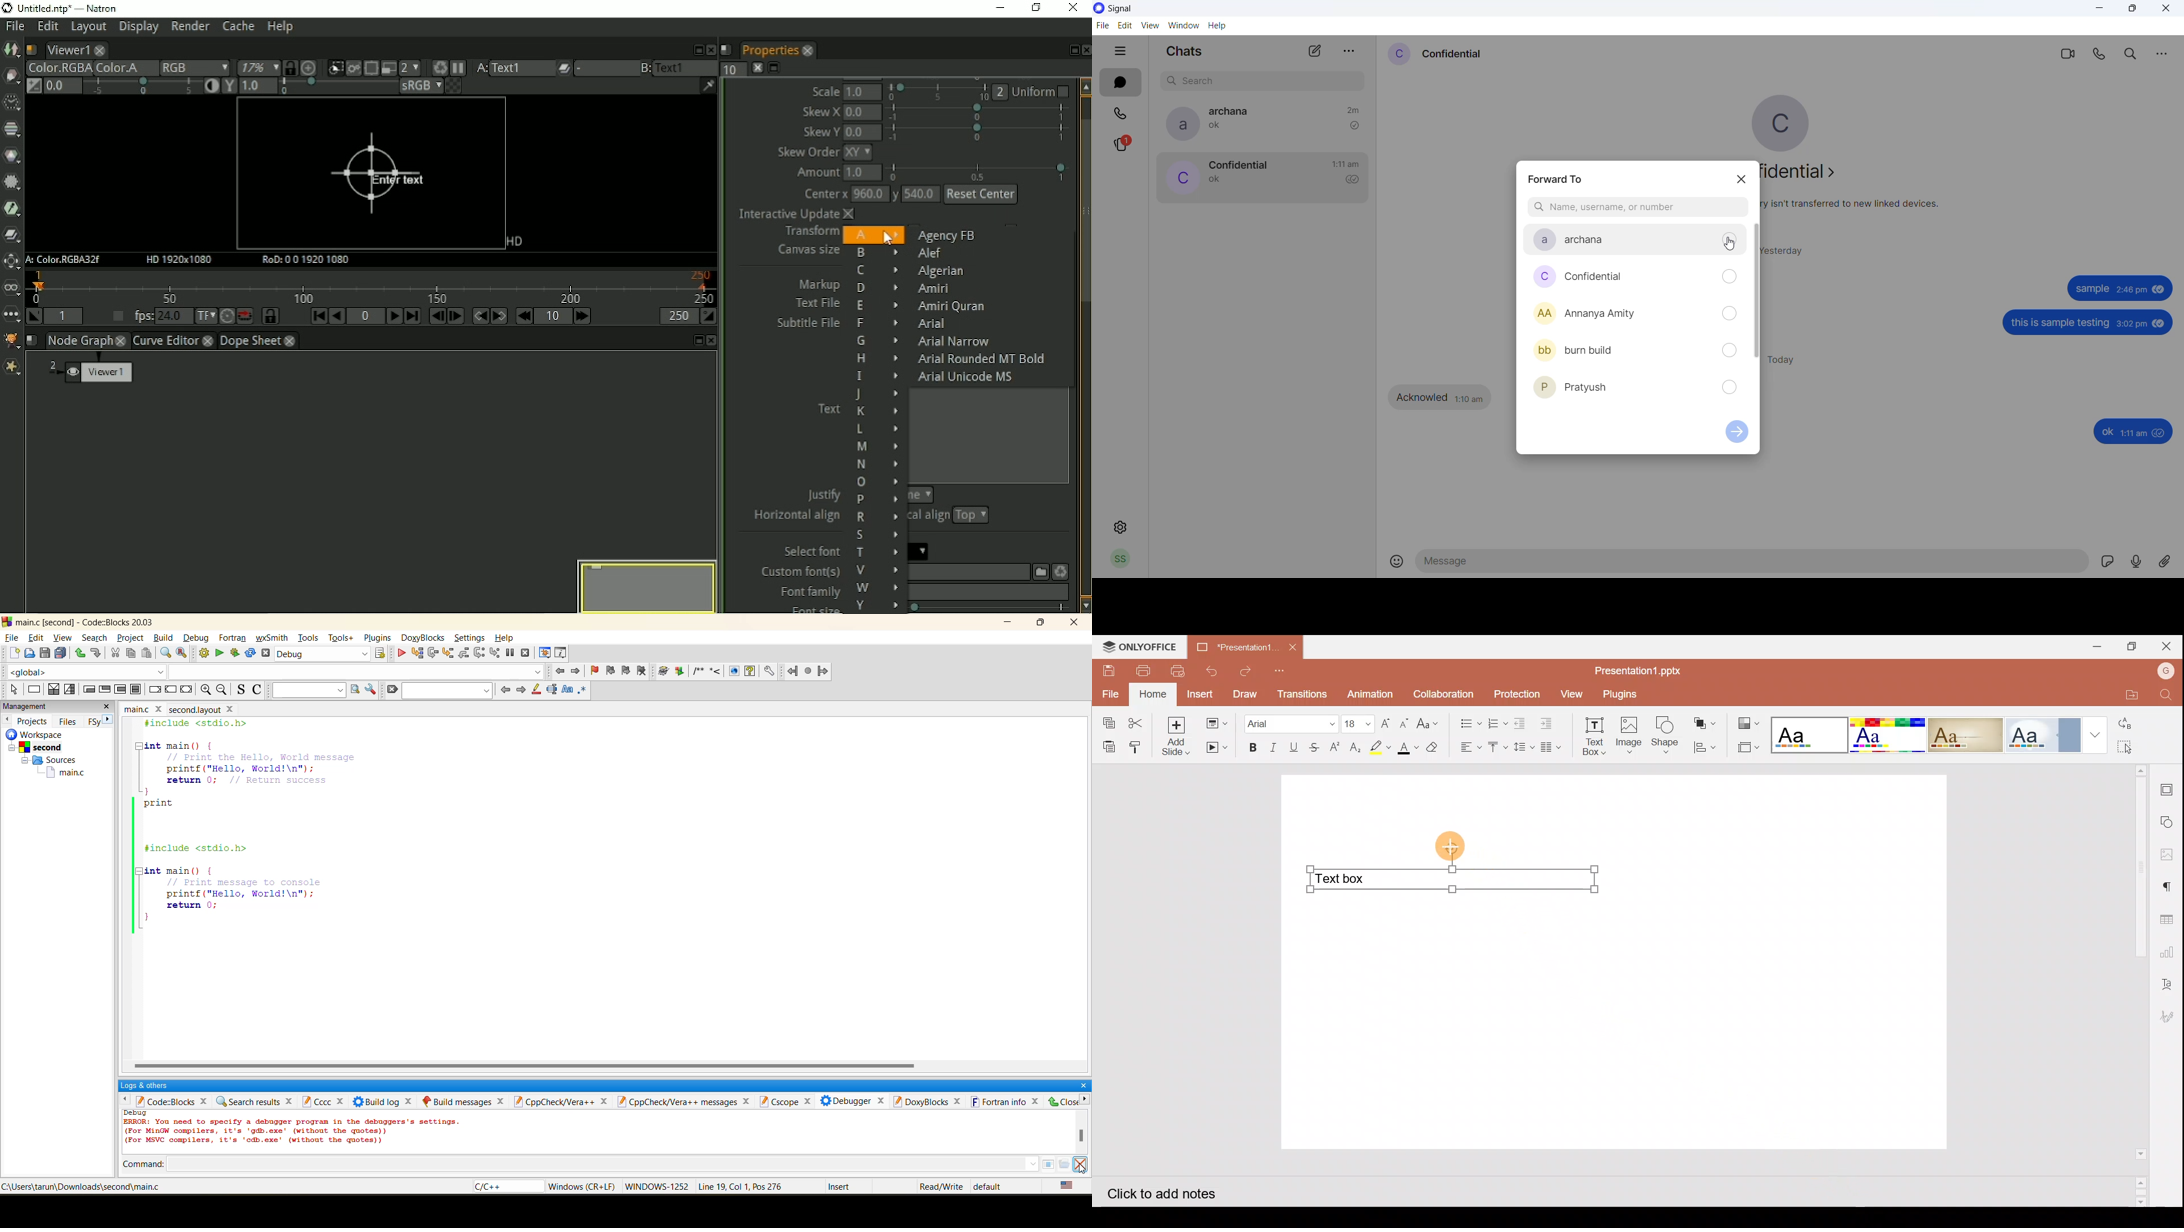 The height and width of the screenshot is (1232, 2184). What do you see at coordinates (2172, 886) in the screenshot?
I see `Paragraph settings` at bounding box center [2172, 886].